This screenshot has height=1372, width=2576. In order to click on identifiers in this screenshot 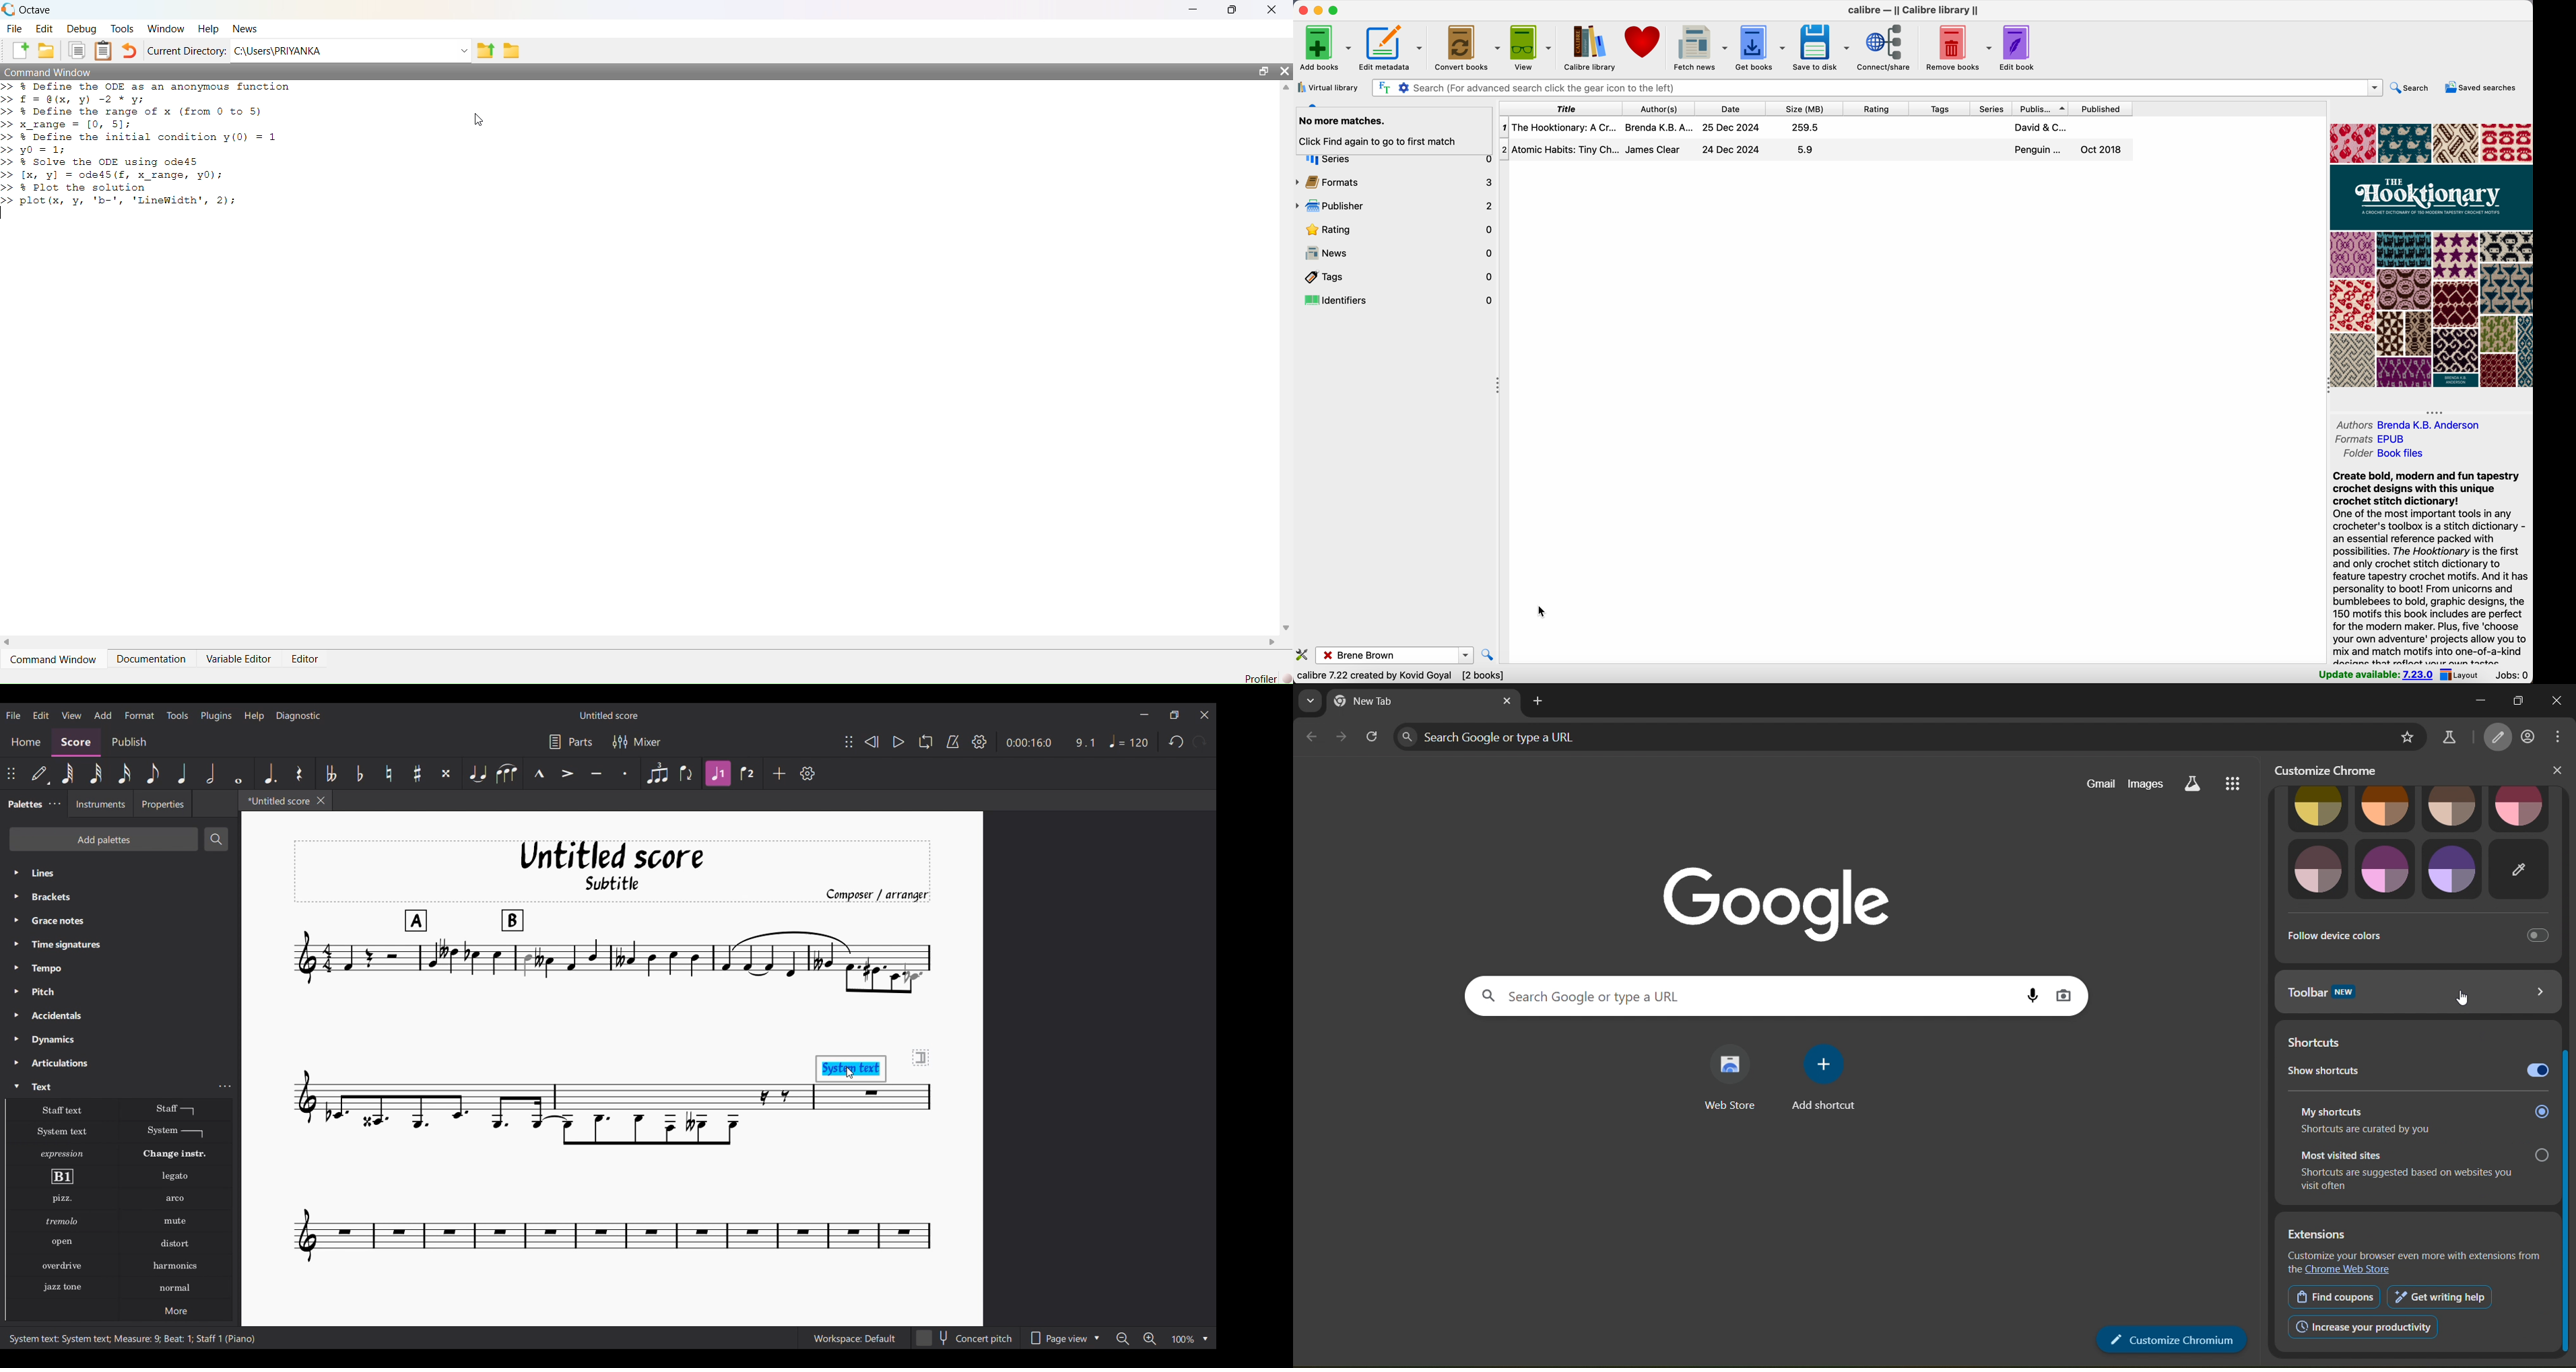, I will do `click(1397, 300)`.